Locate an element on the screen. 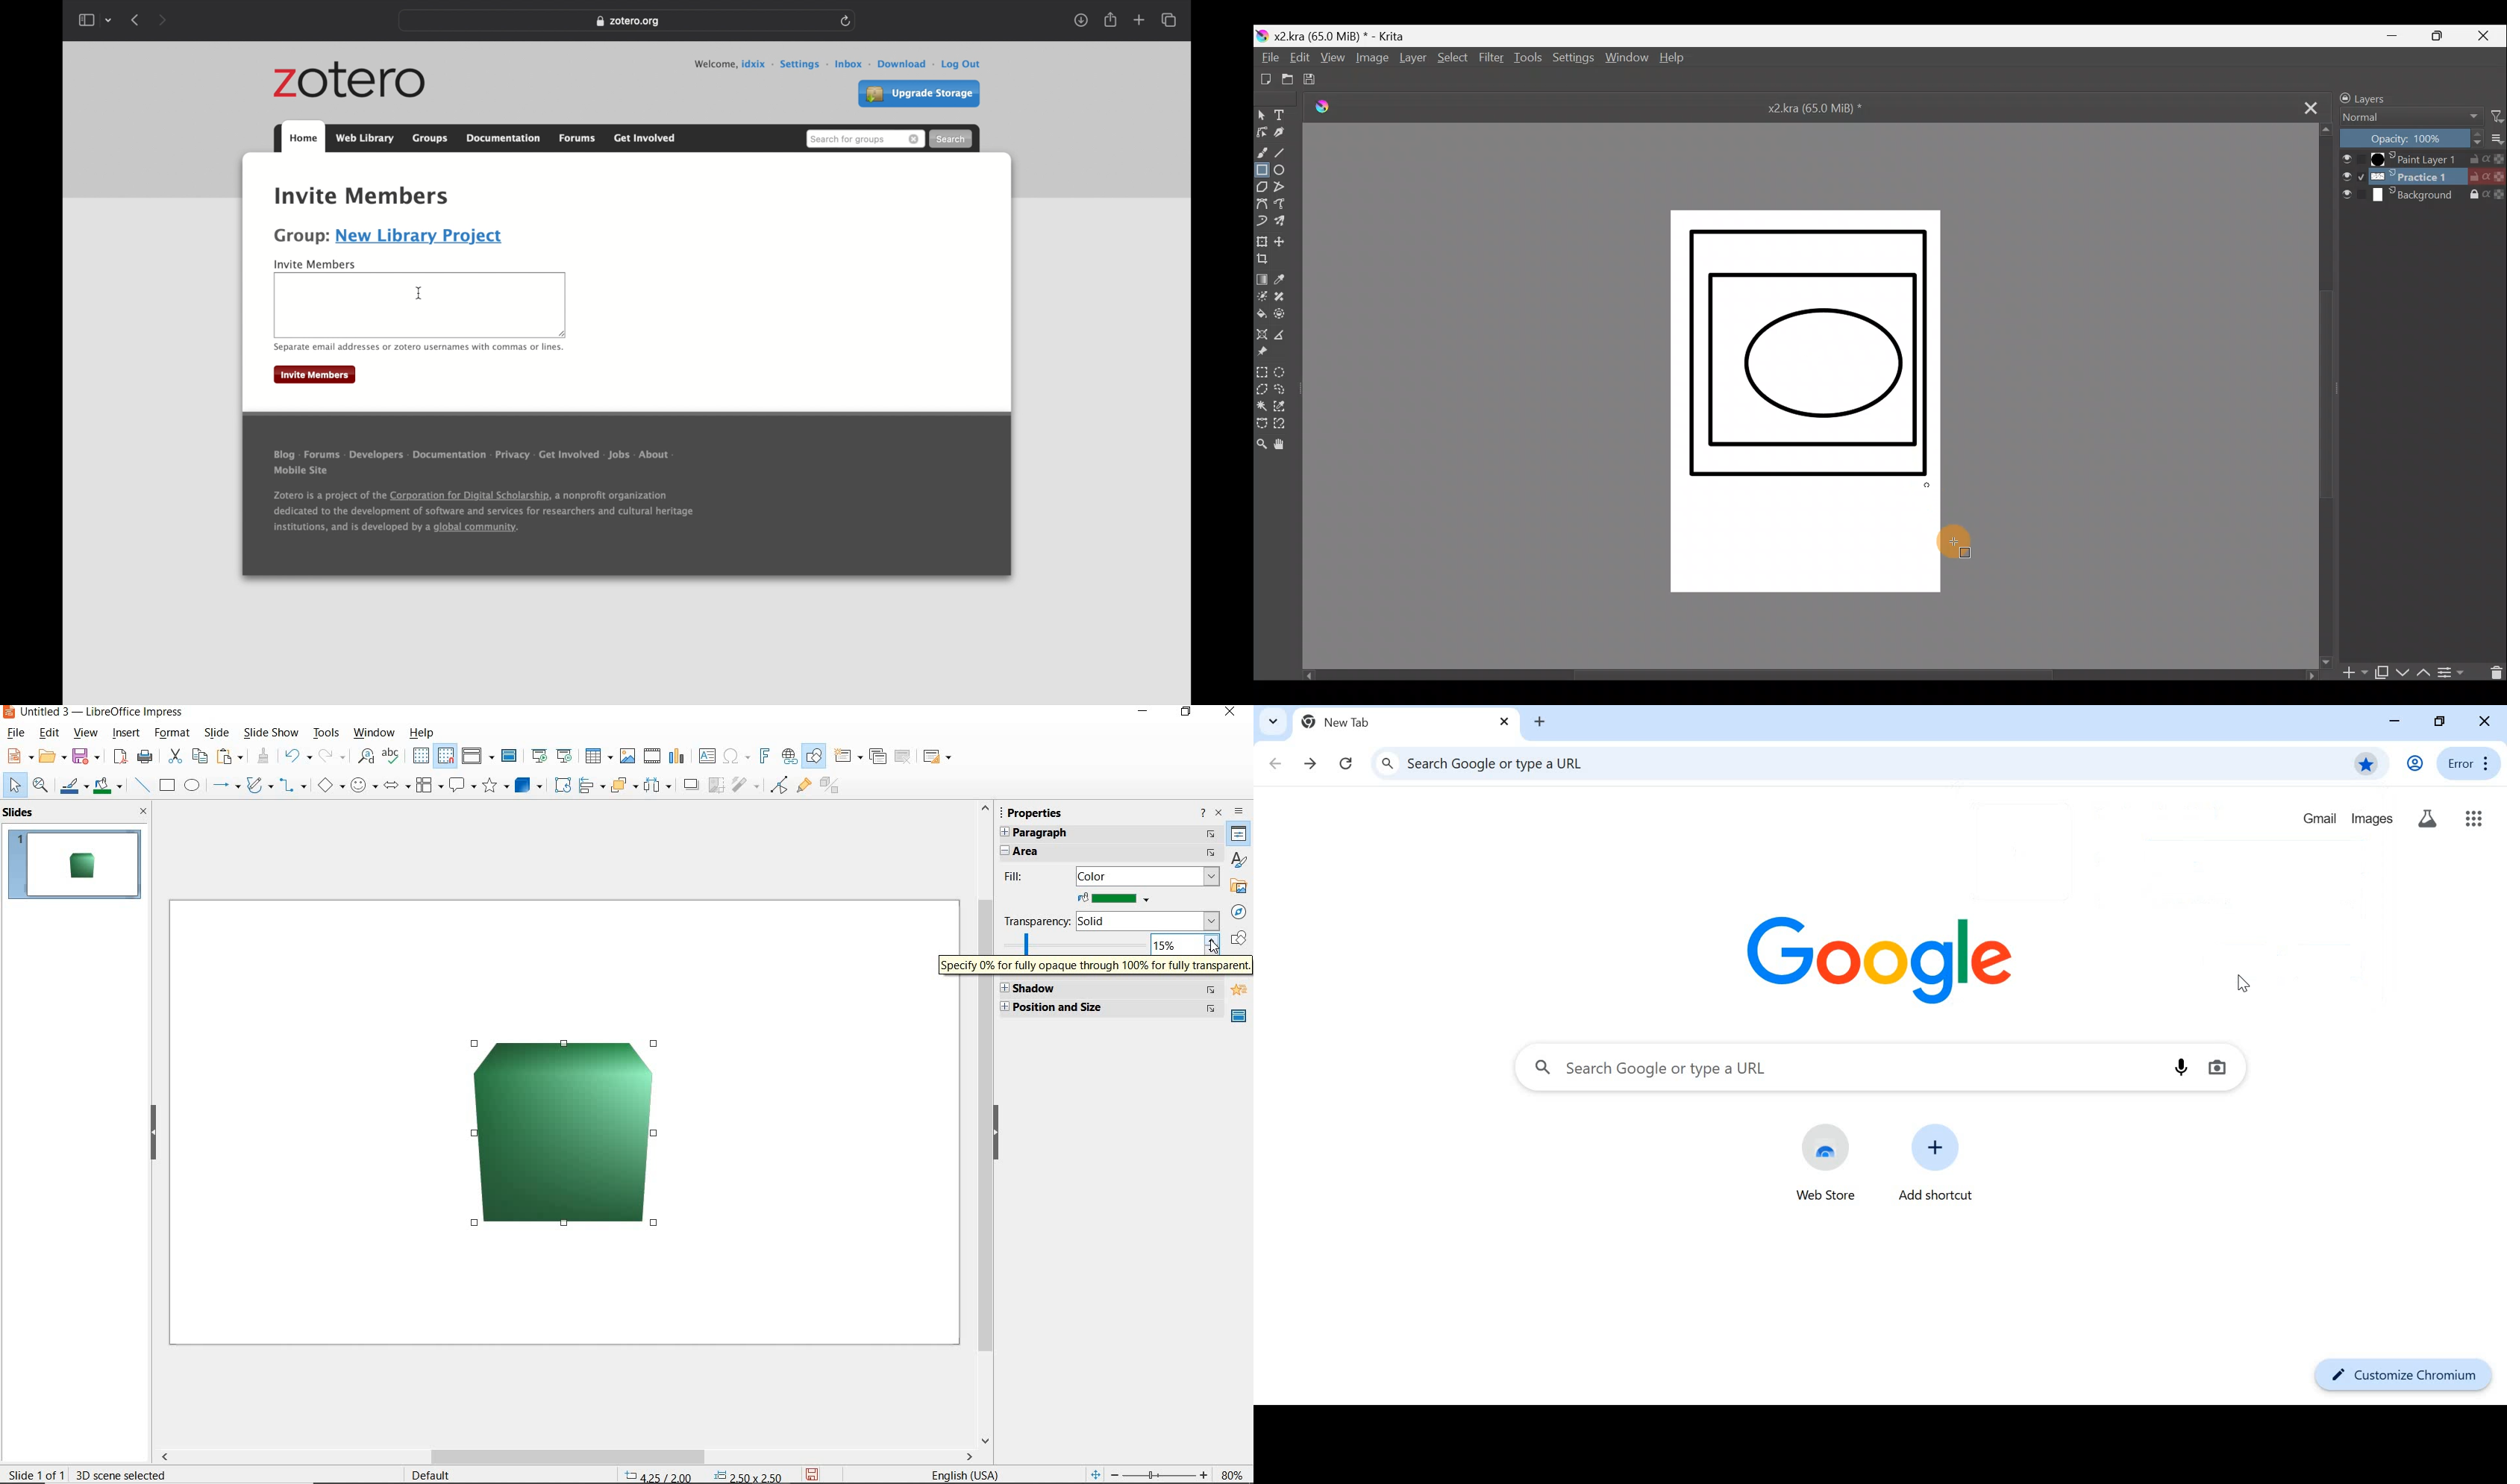 Image resolution: width=2520 pixels, height=1484 pixels. show downloads is located at coordinates (1080, 20).